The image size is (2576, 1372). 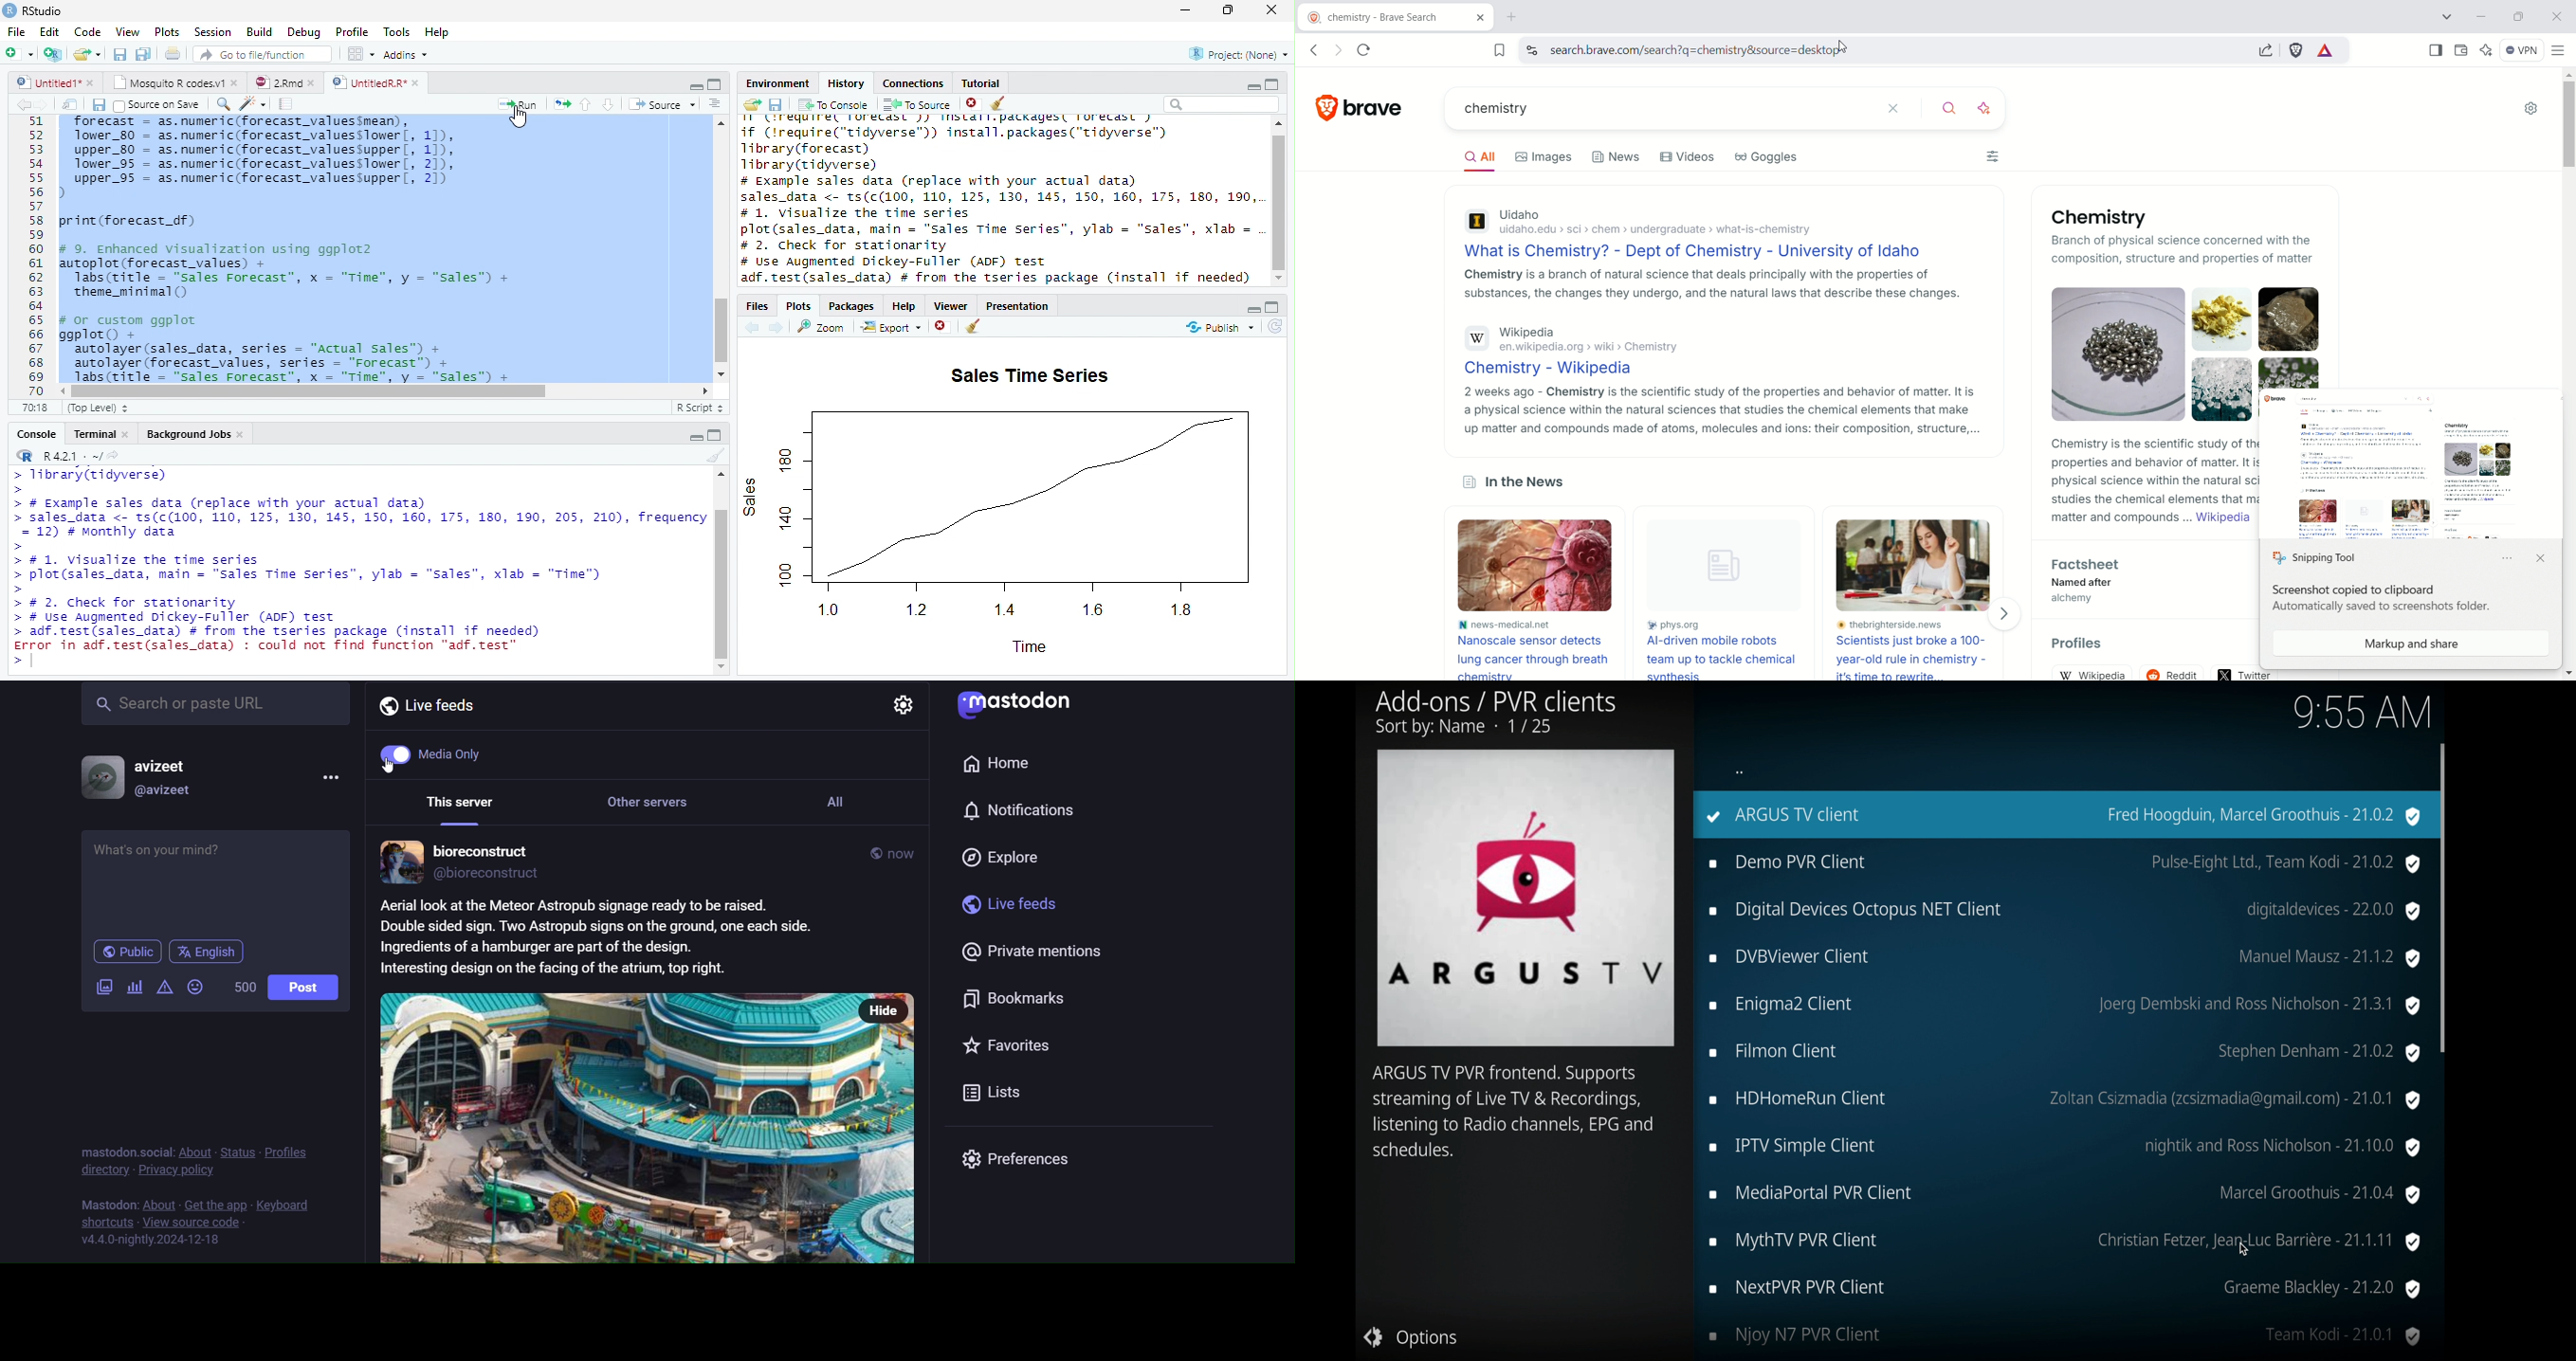 What do you see at coordinates (214, 32) in the screenshot?
I see `Session` at bounding box center [214, 32].